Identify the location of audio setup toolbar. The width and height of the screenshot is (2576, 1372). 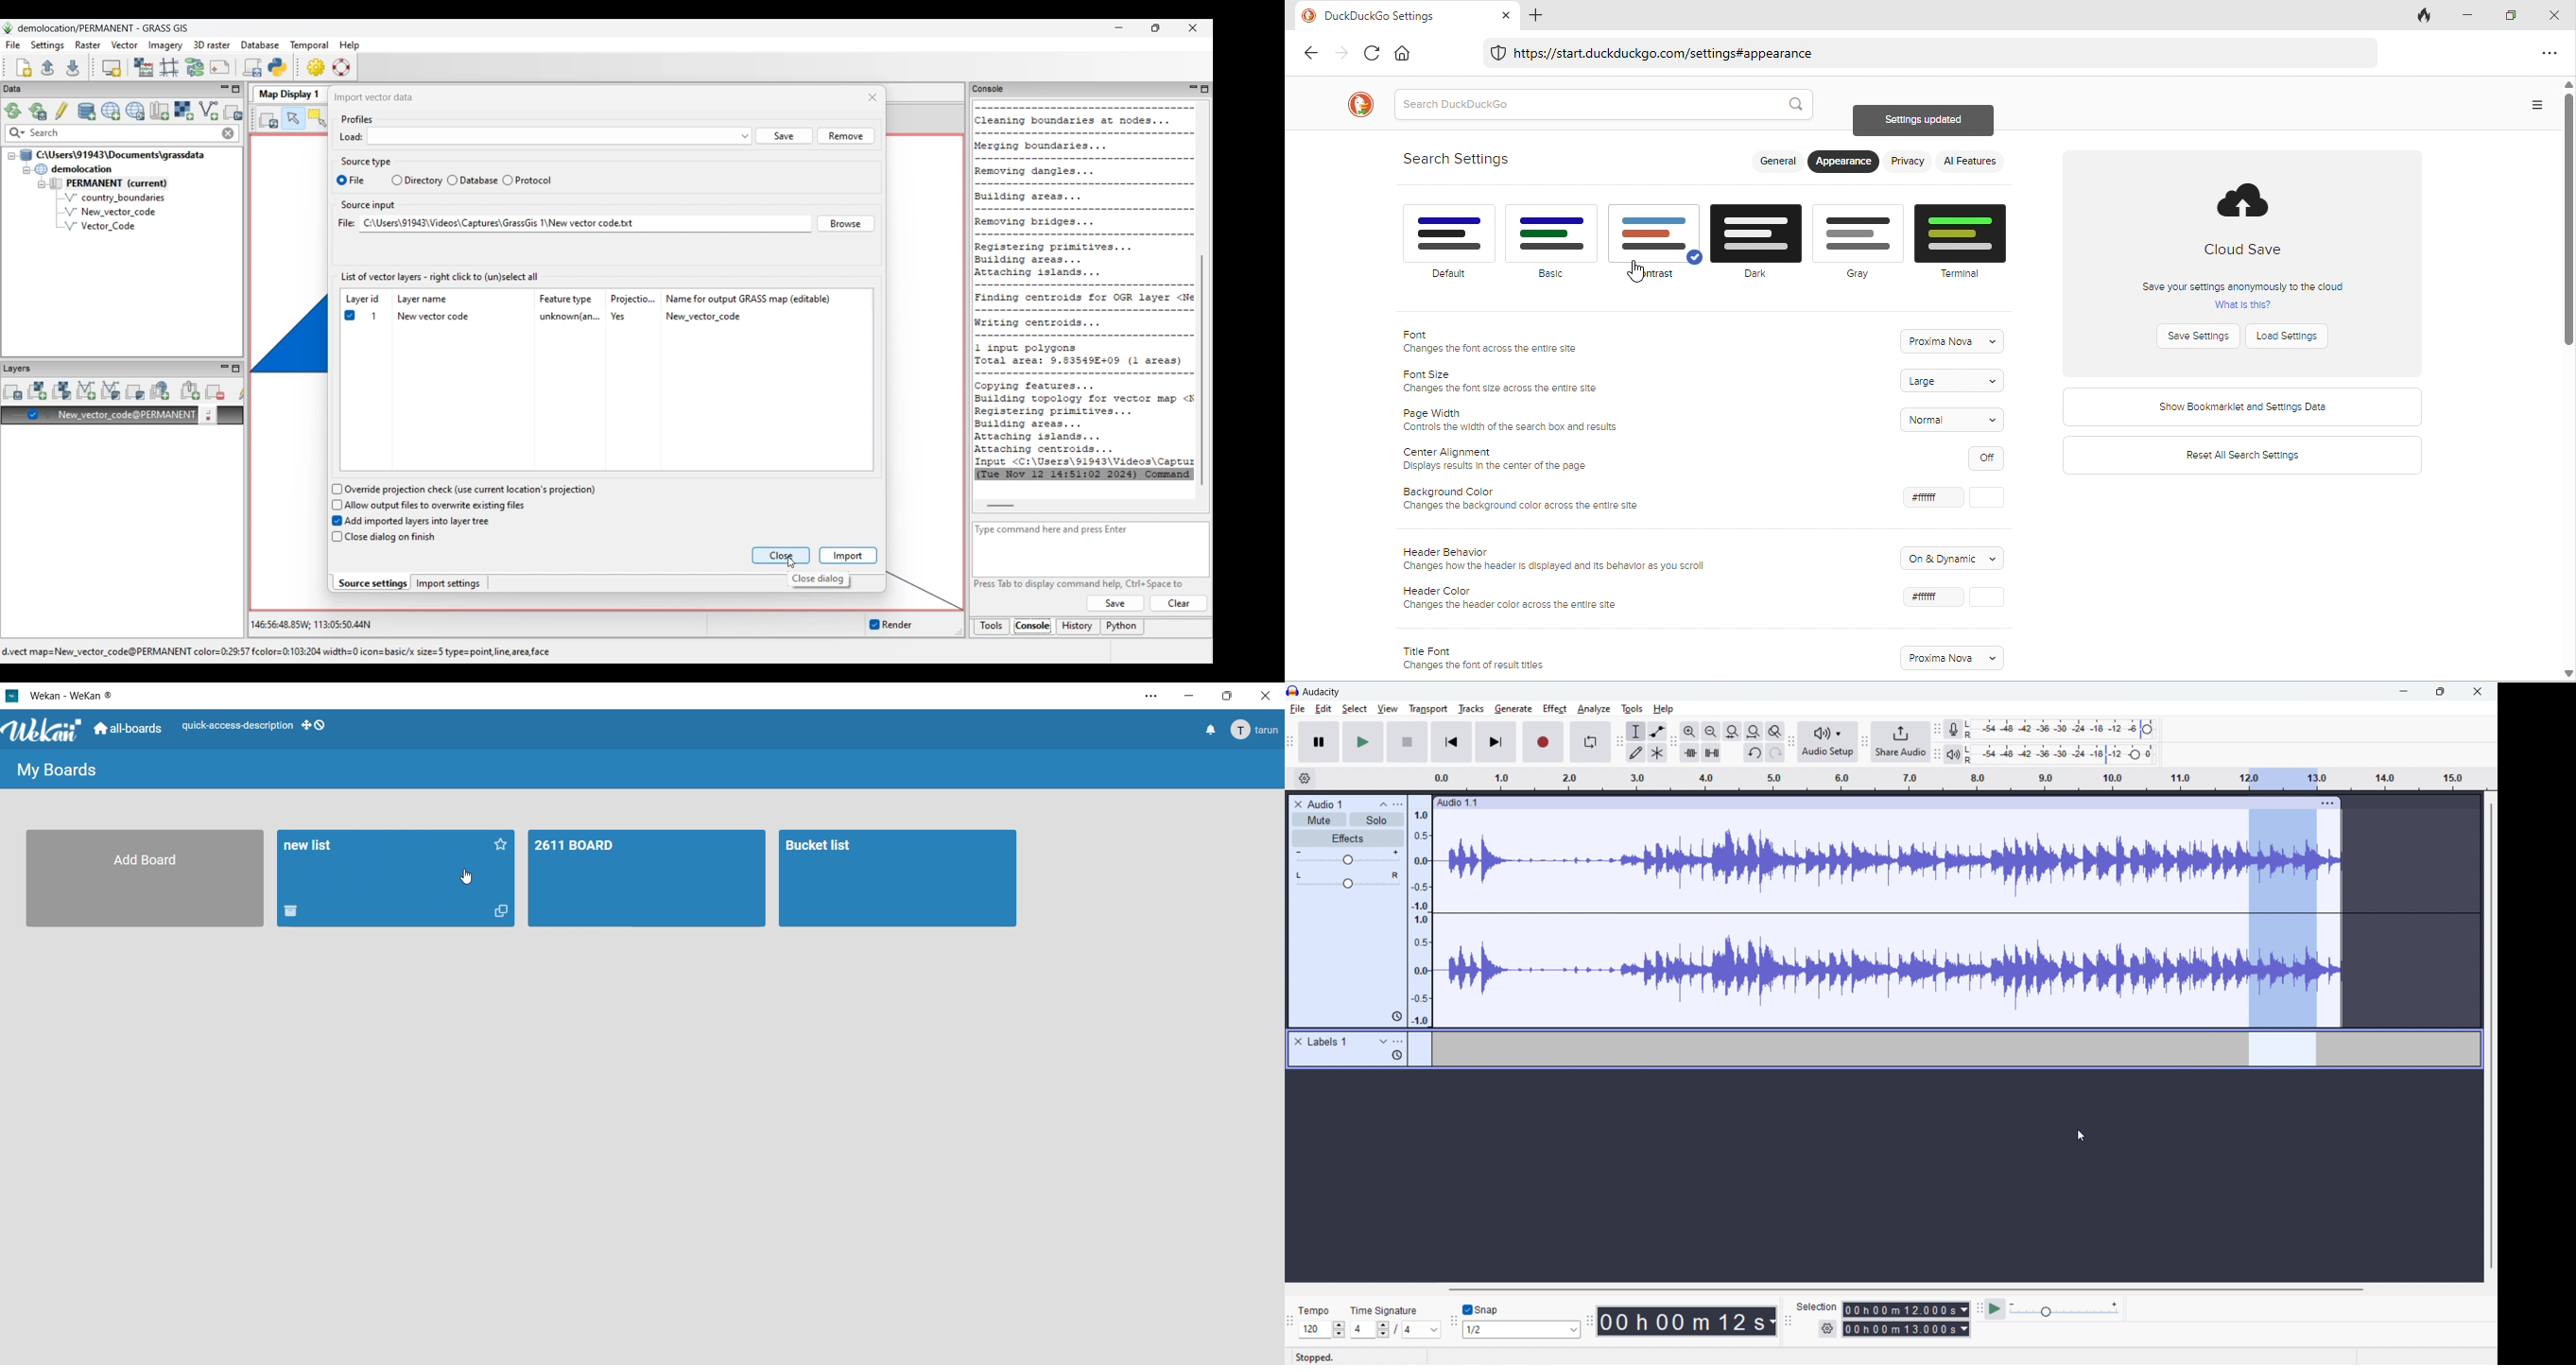
(1791, 742).